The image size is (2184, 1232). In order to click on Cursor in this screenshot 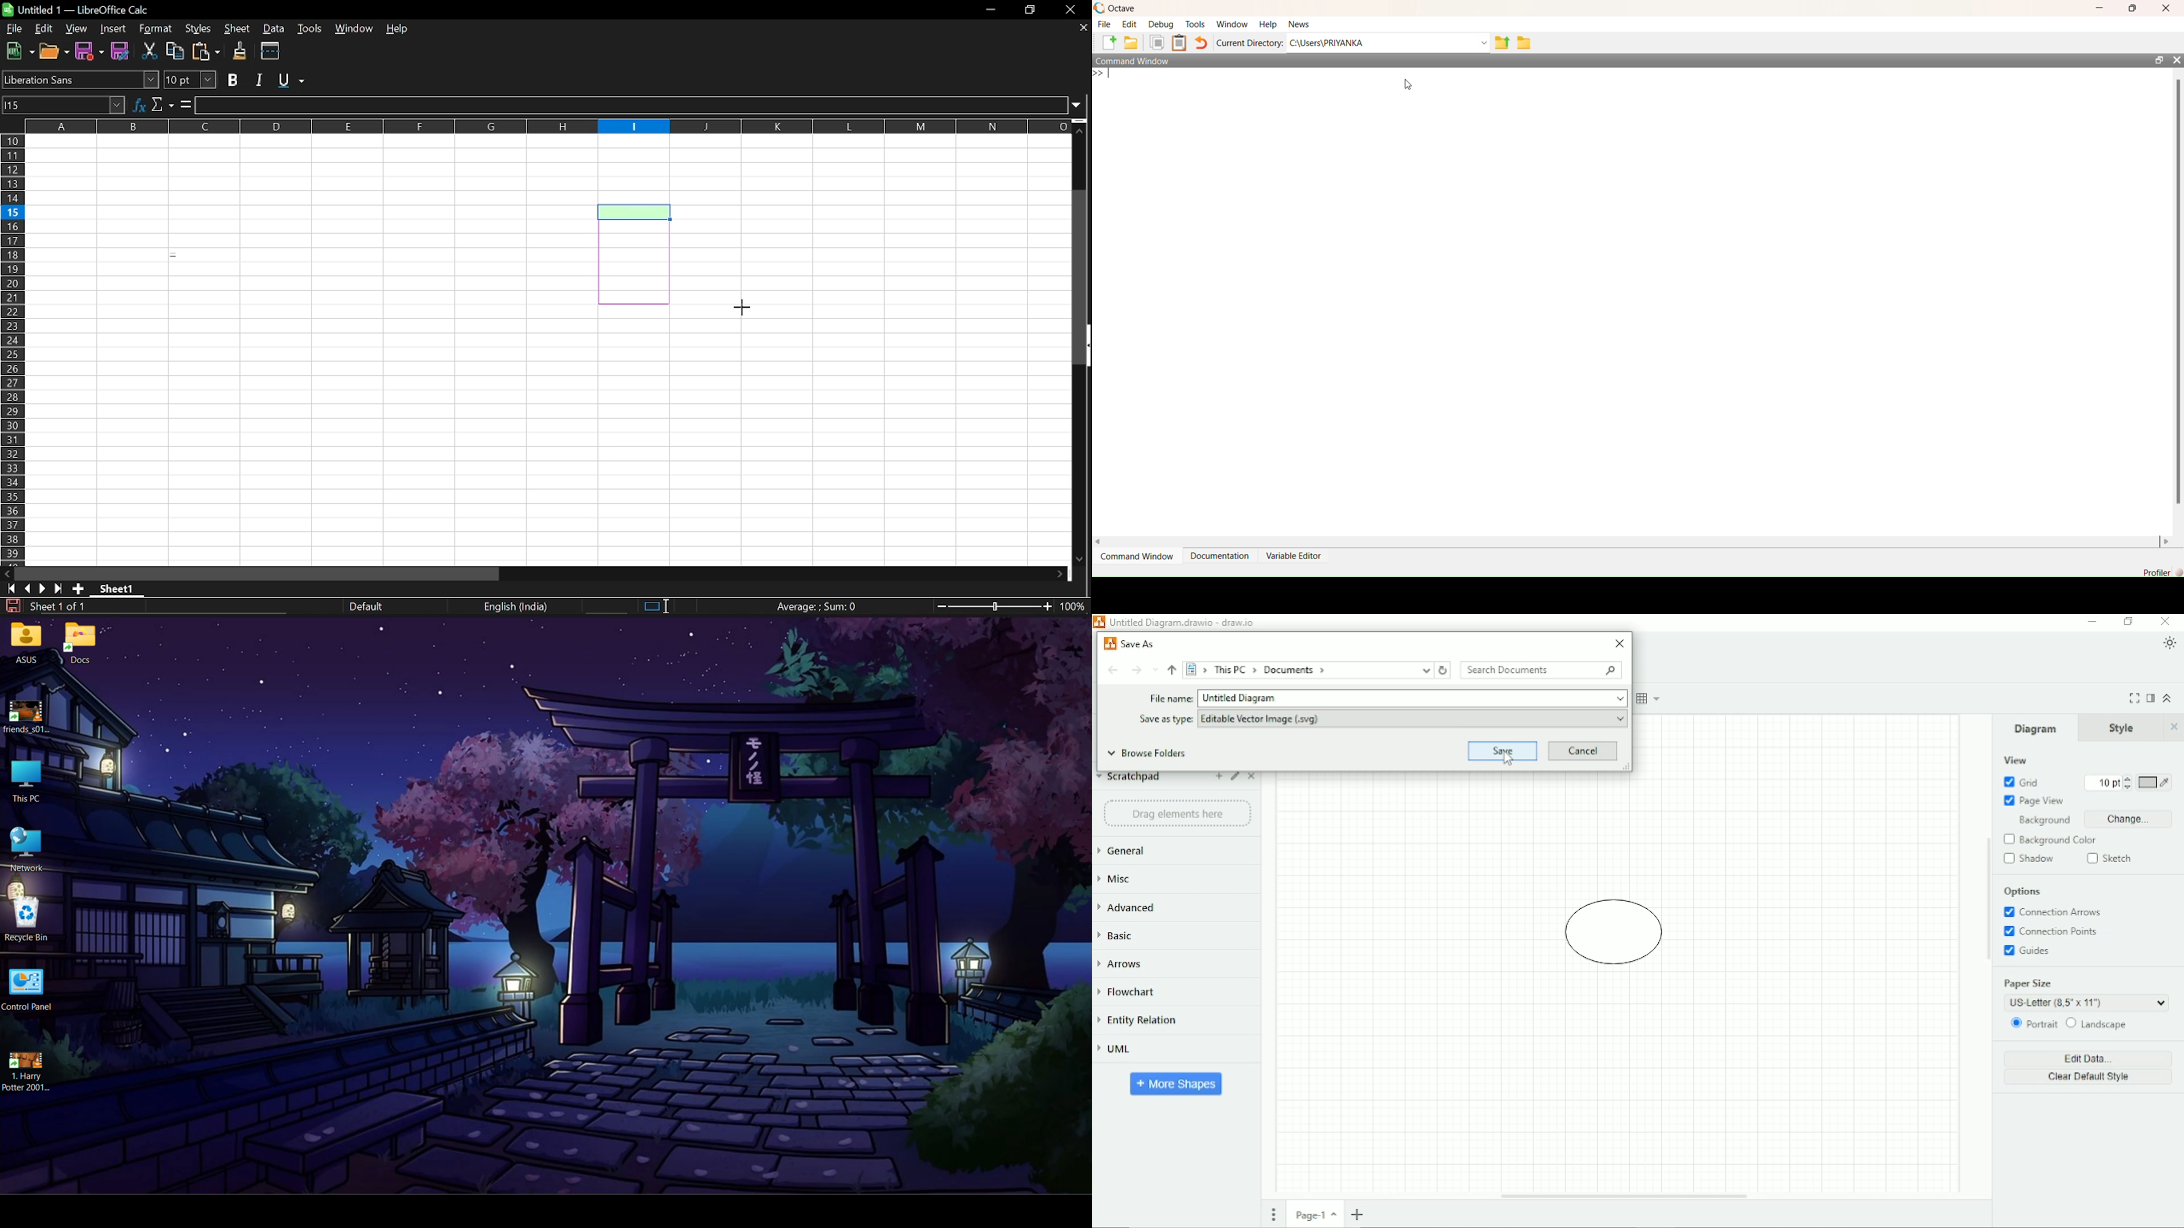, I will do `click(742, 310)`.